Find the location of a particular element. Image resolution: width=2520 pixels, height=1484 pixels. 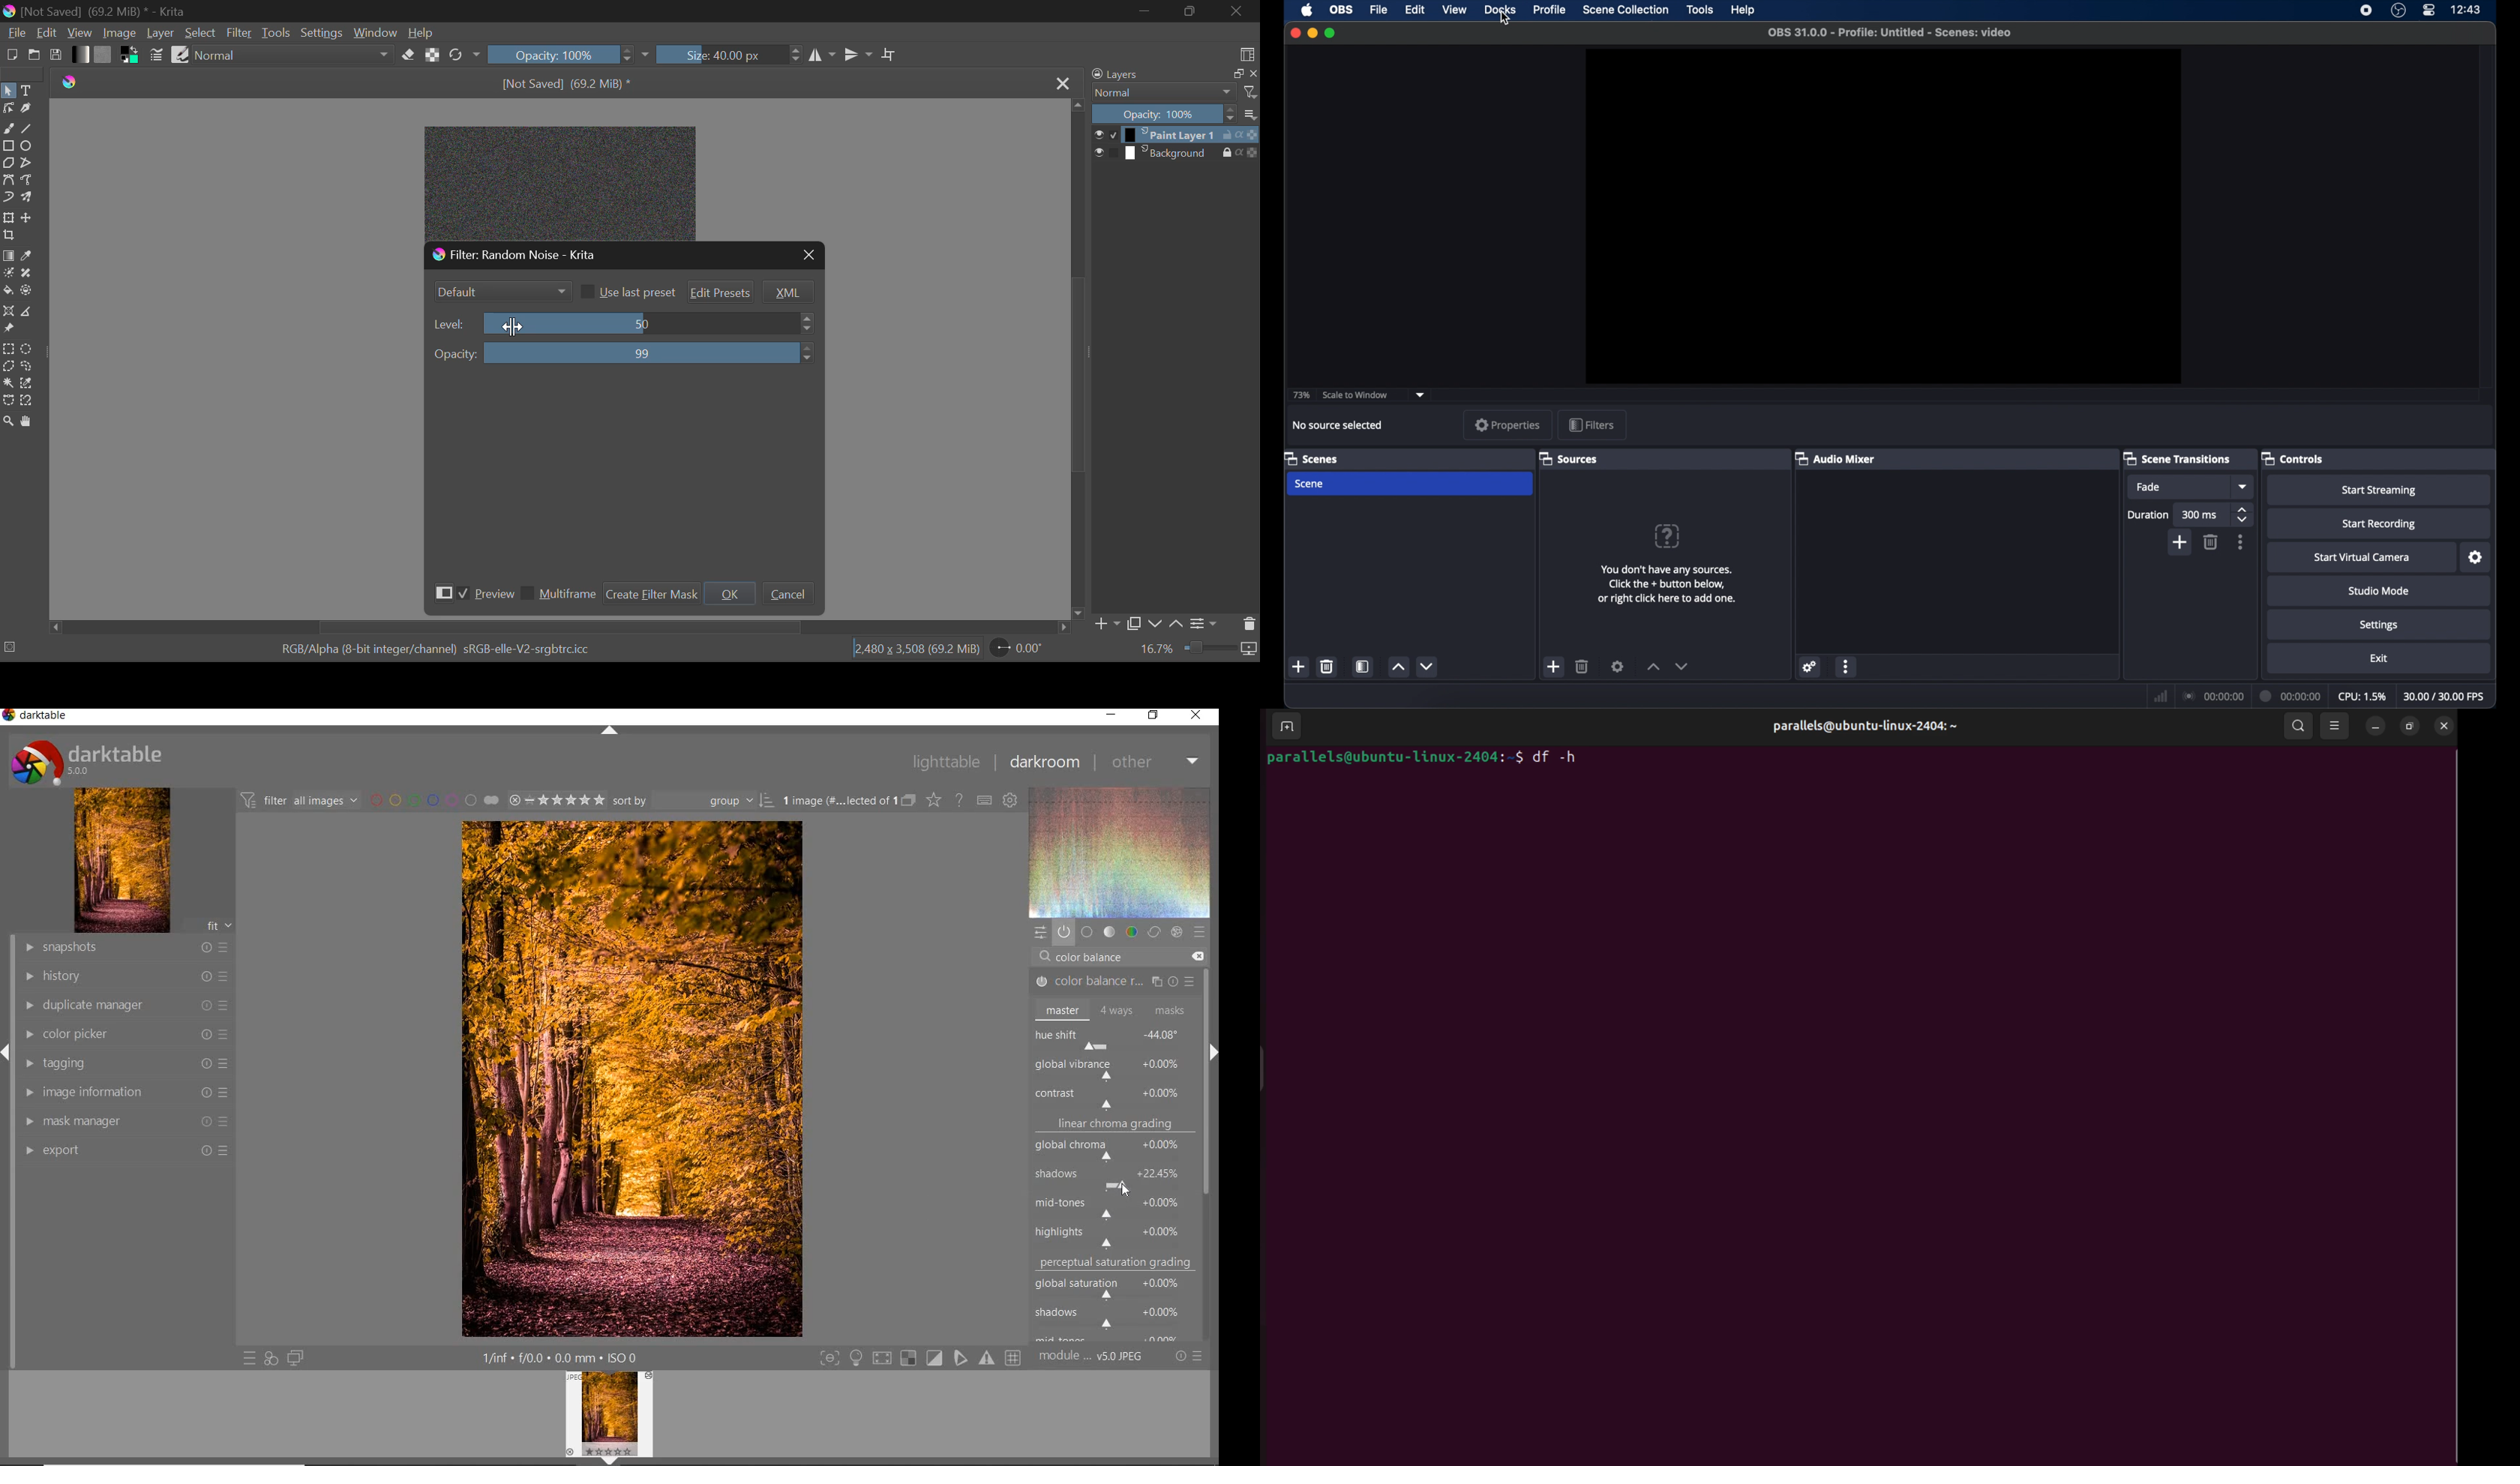

Pattern is located at coordinates (105, 54).